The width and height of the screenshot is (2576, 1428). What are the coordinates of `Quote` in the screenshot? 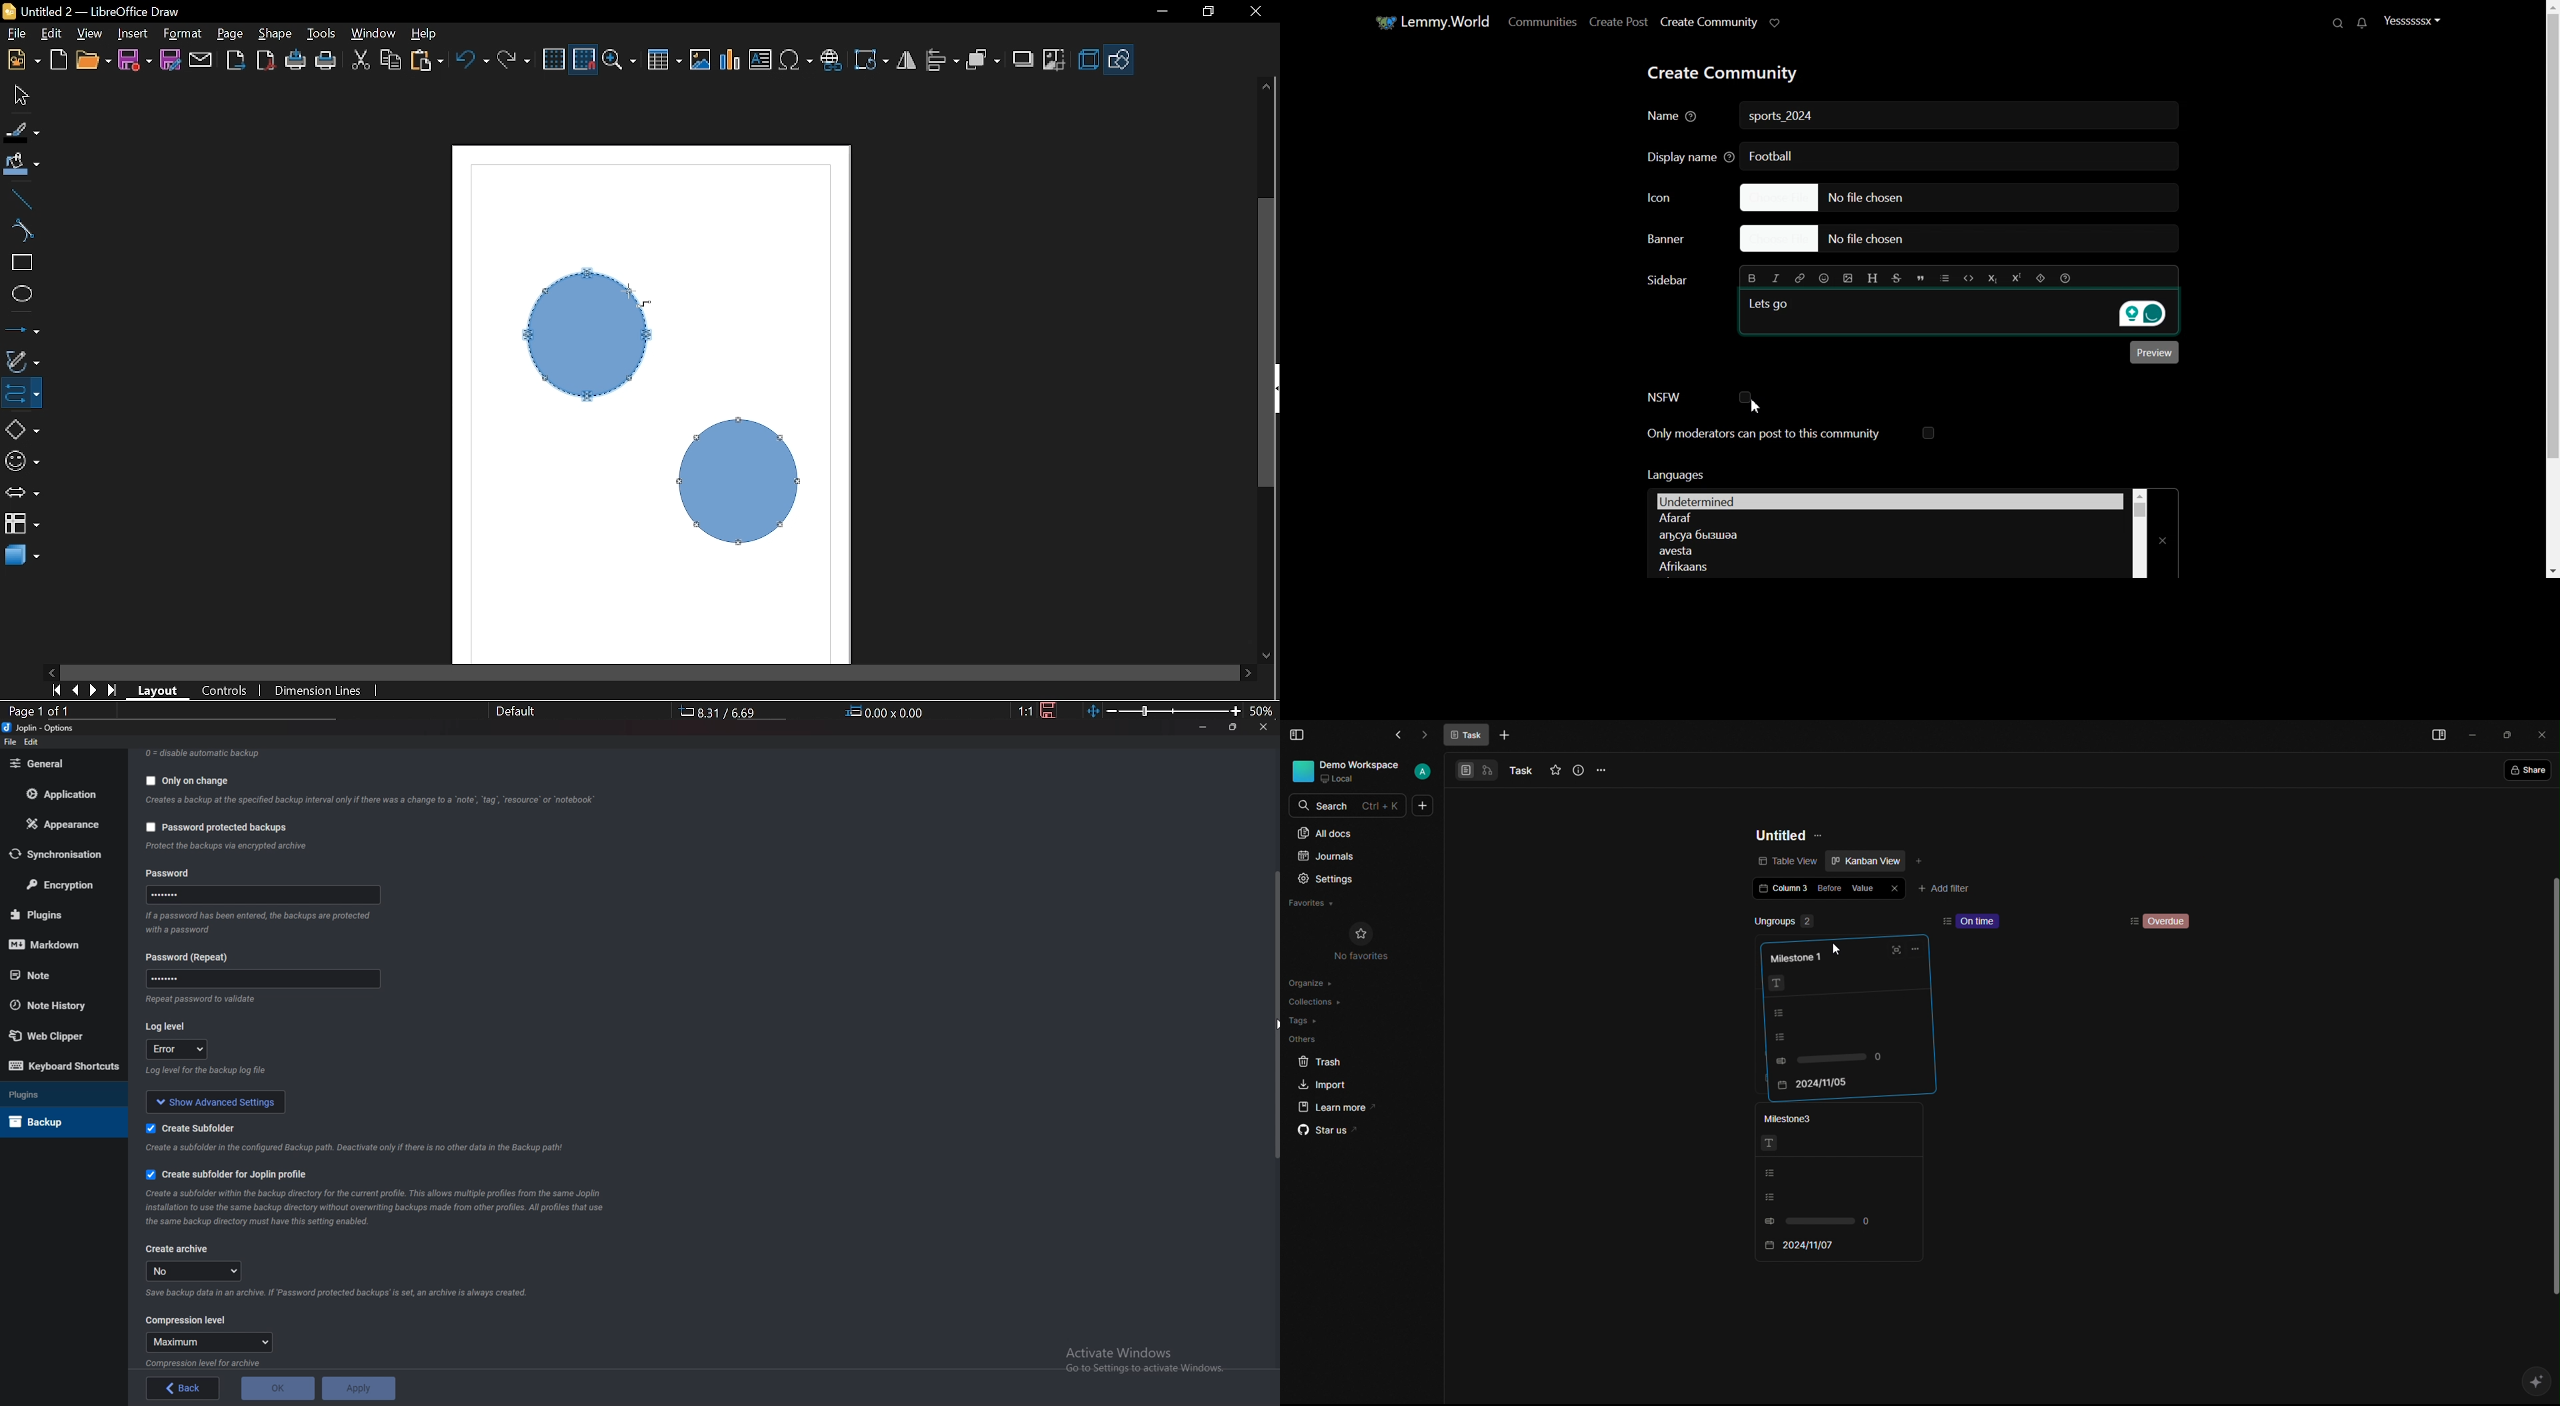 It's located at (1921, 279).